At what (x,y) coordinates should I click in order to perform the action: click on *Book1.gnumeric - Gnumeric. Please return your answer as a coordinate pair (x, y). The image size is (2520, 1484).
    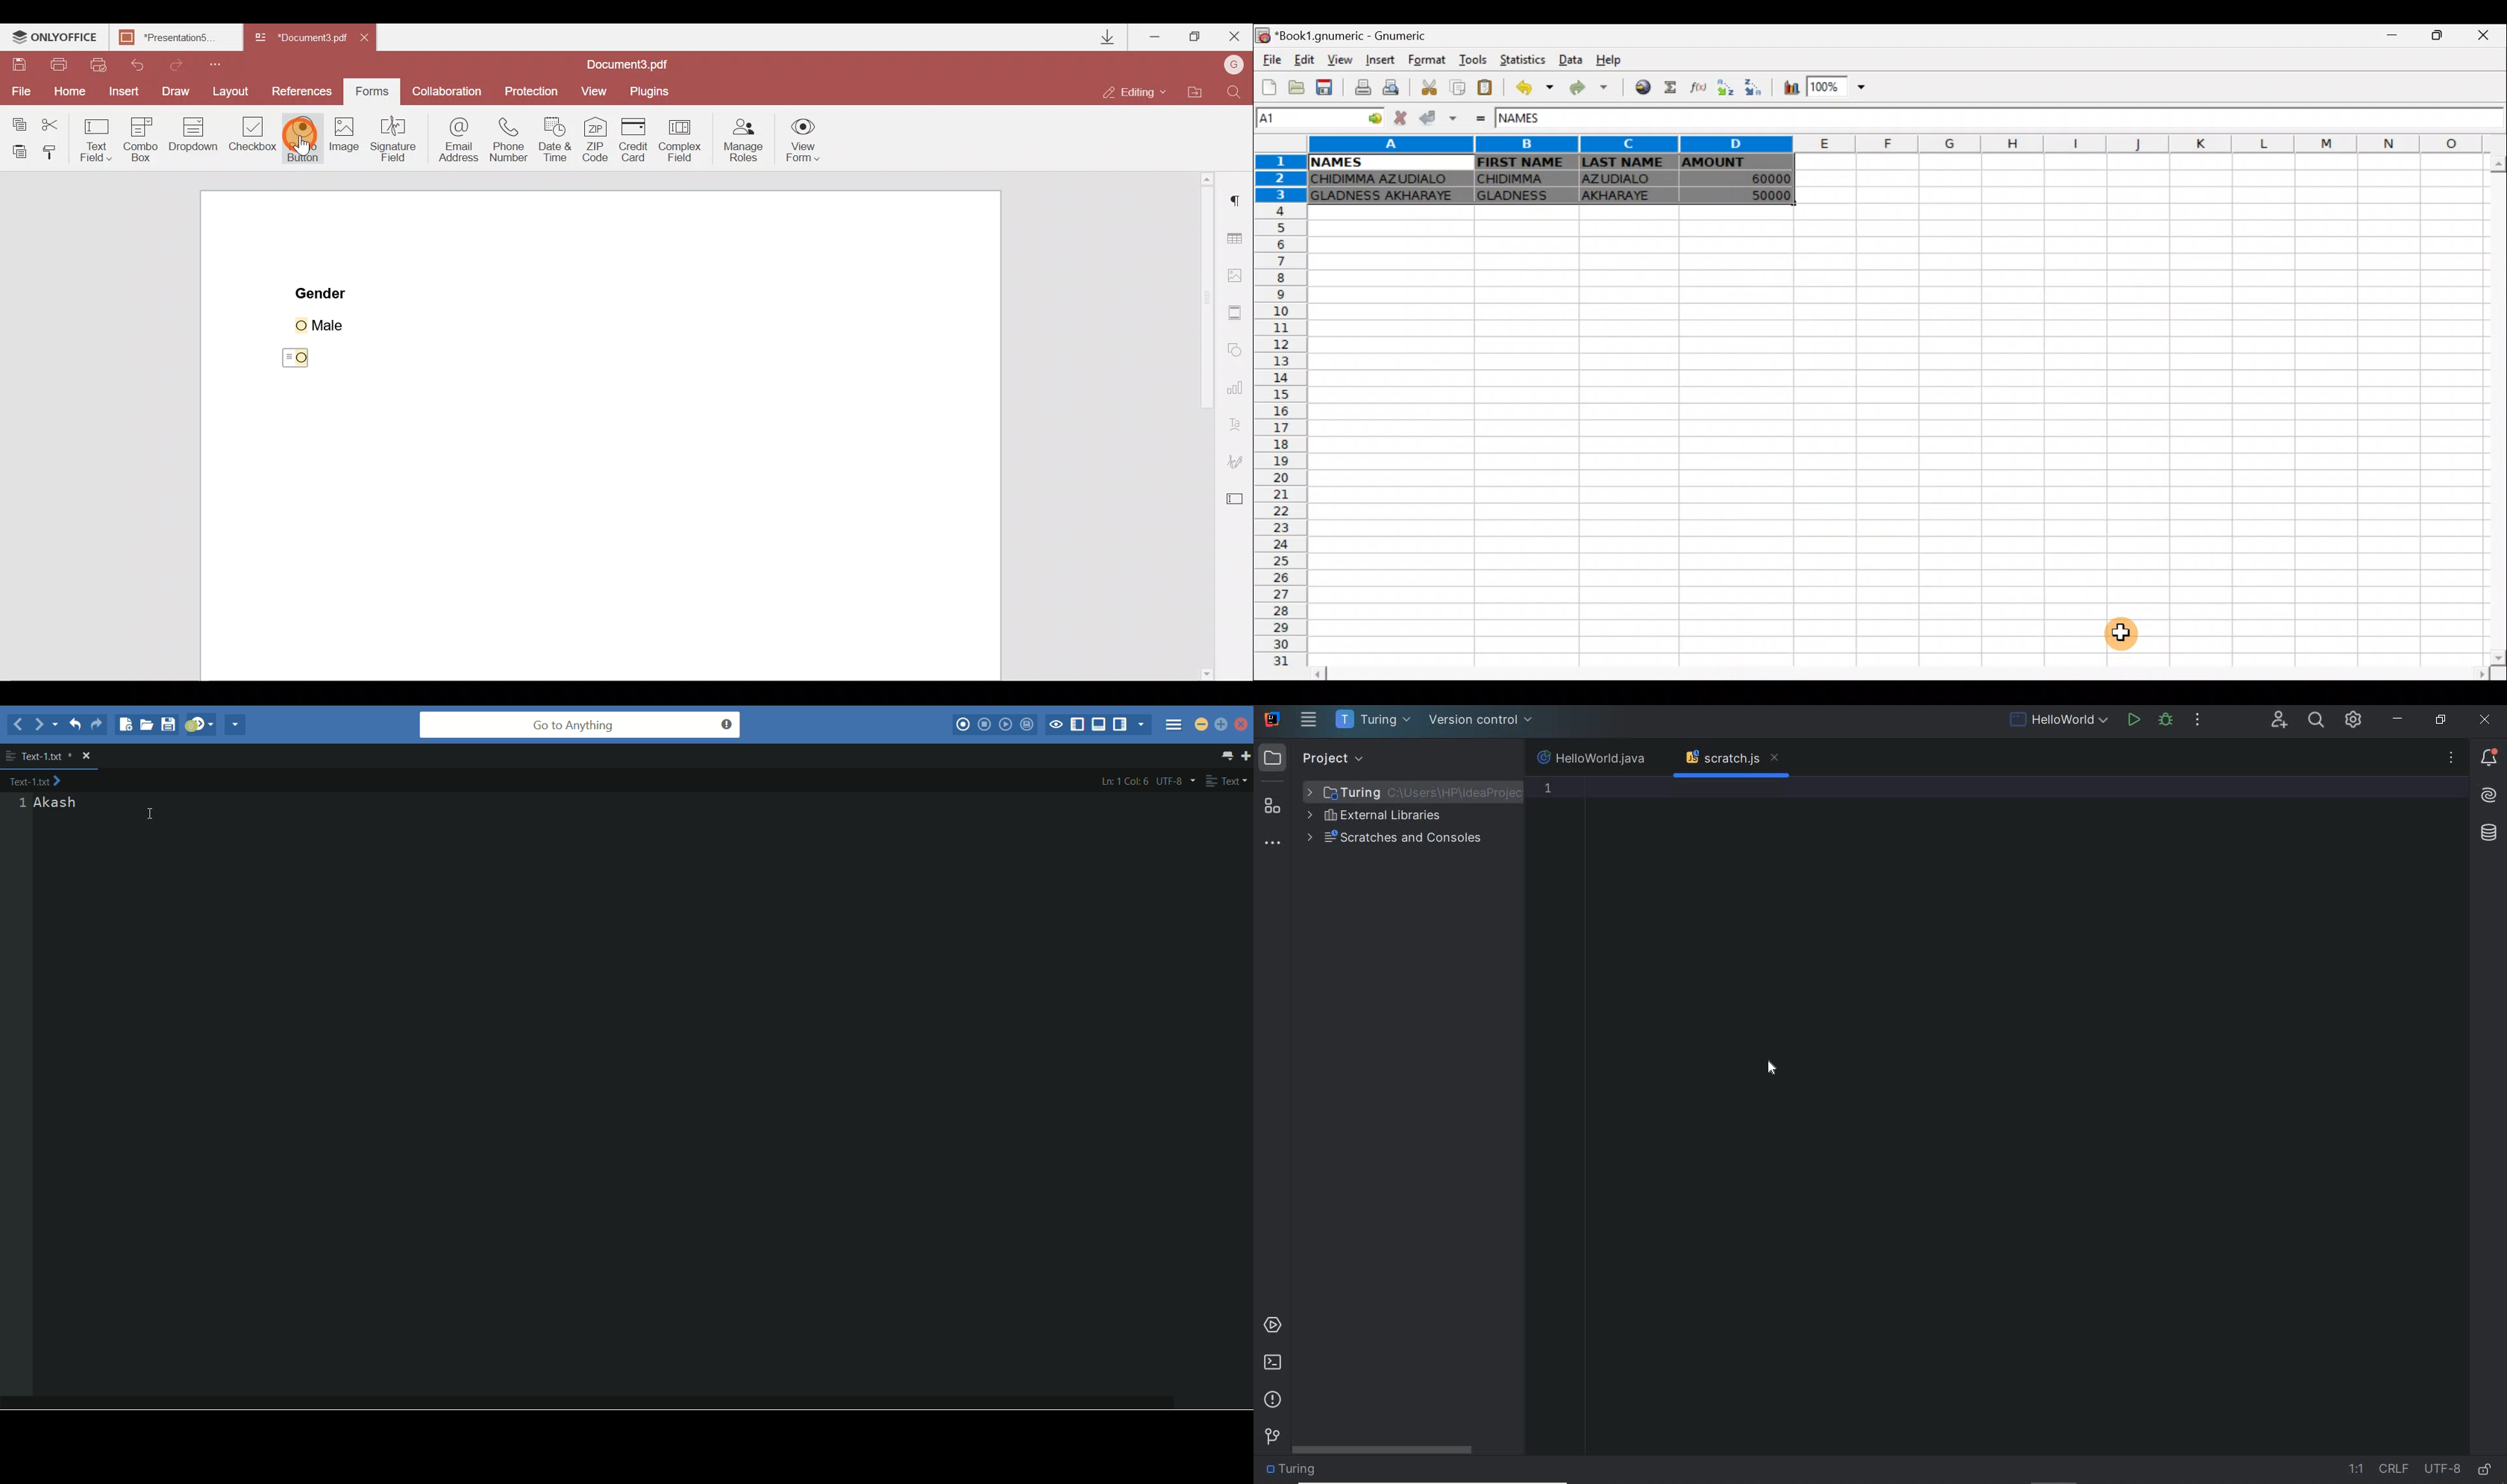
    Looking at the image, I should click on (1359, 36).